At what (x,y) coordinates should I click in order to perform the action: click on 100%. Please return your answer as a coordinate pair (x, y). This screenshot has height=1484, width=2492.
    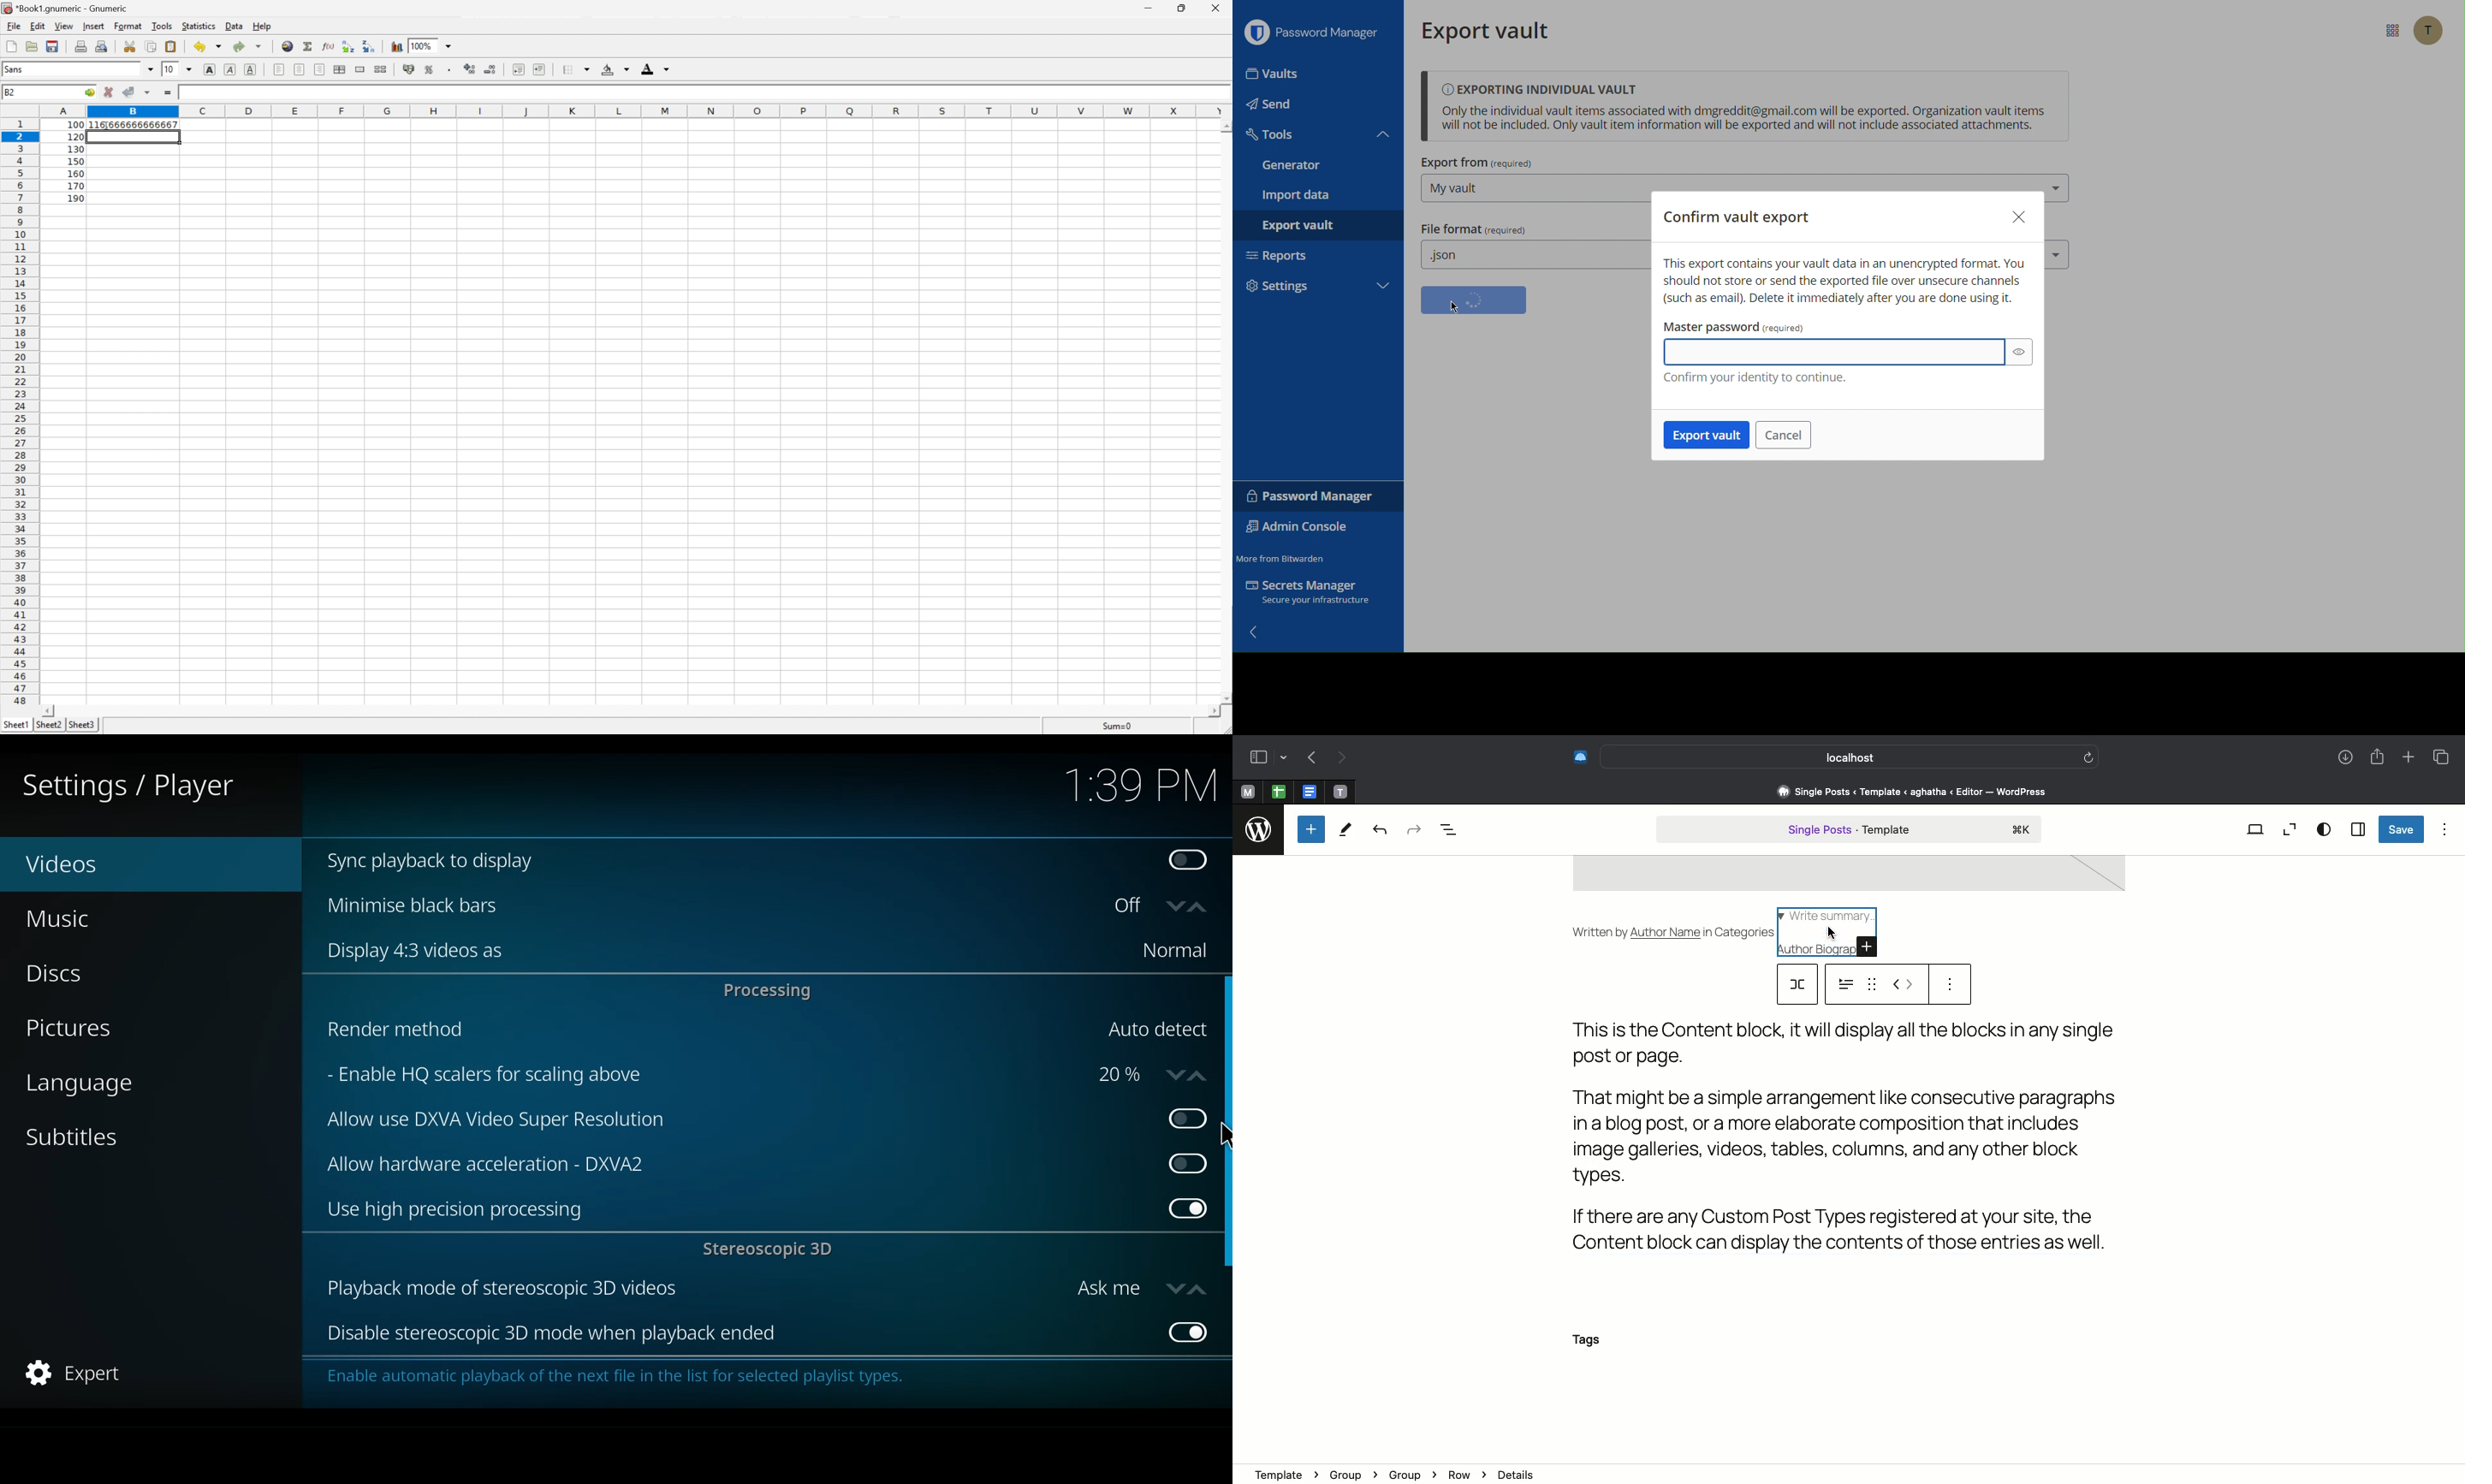
    Looking at the image, I should click on (423, 45).